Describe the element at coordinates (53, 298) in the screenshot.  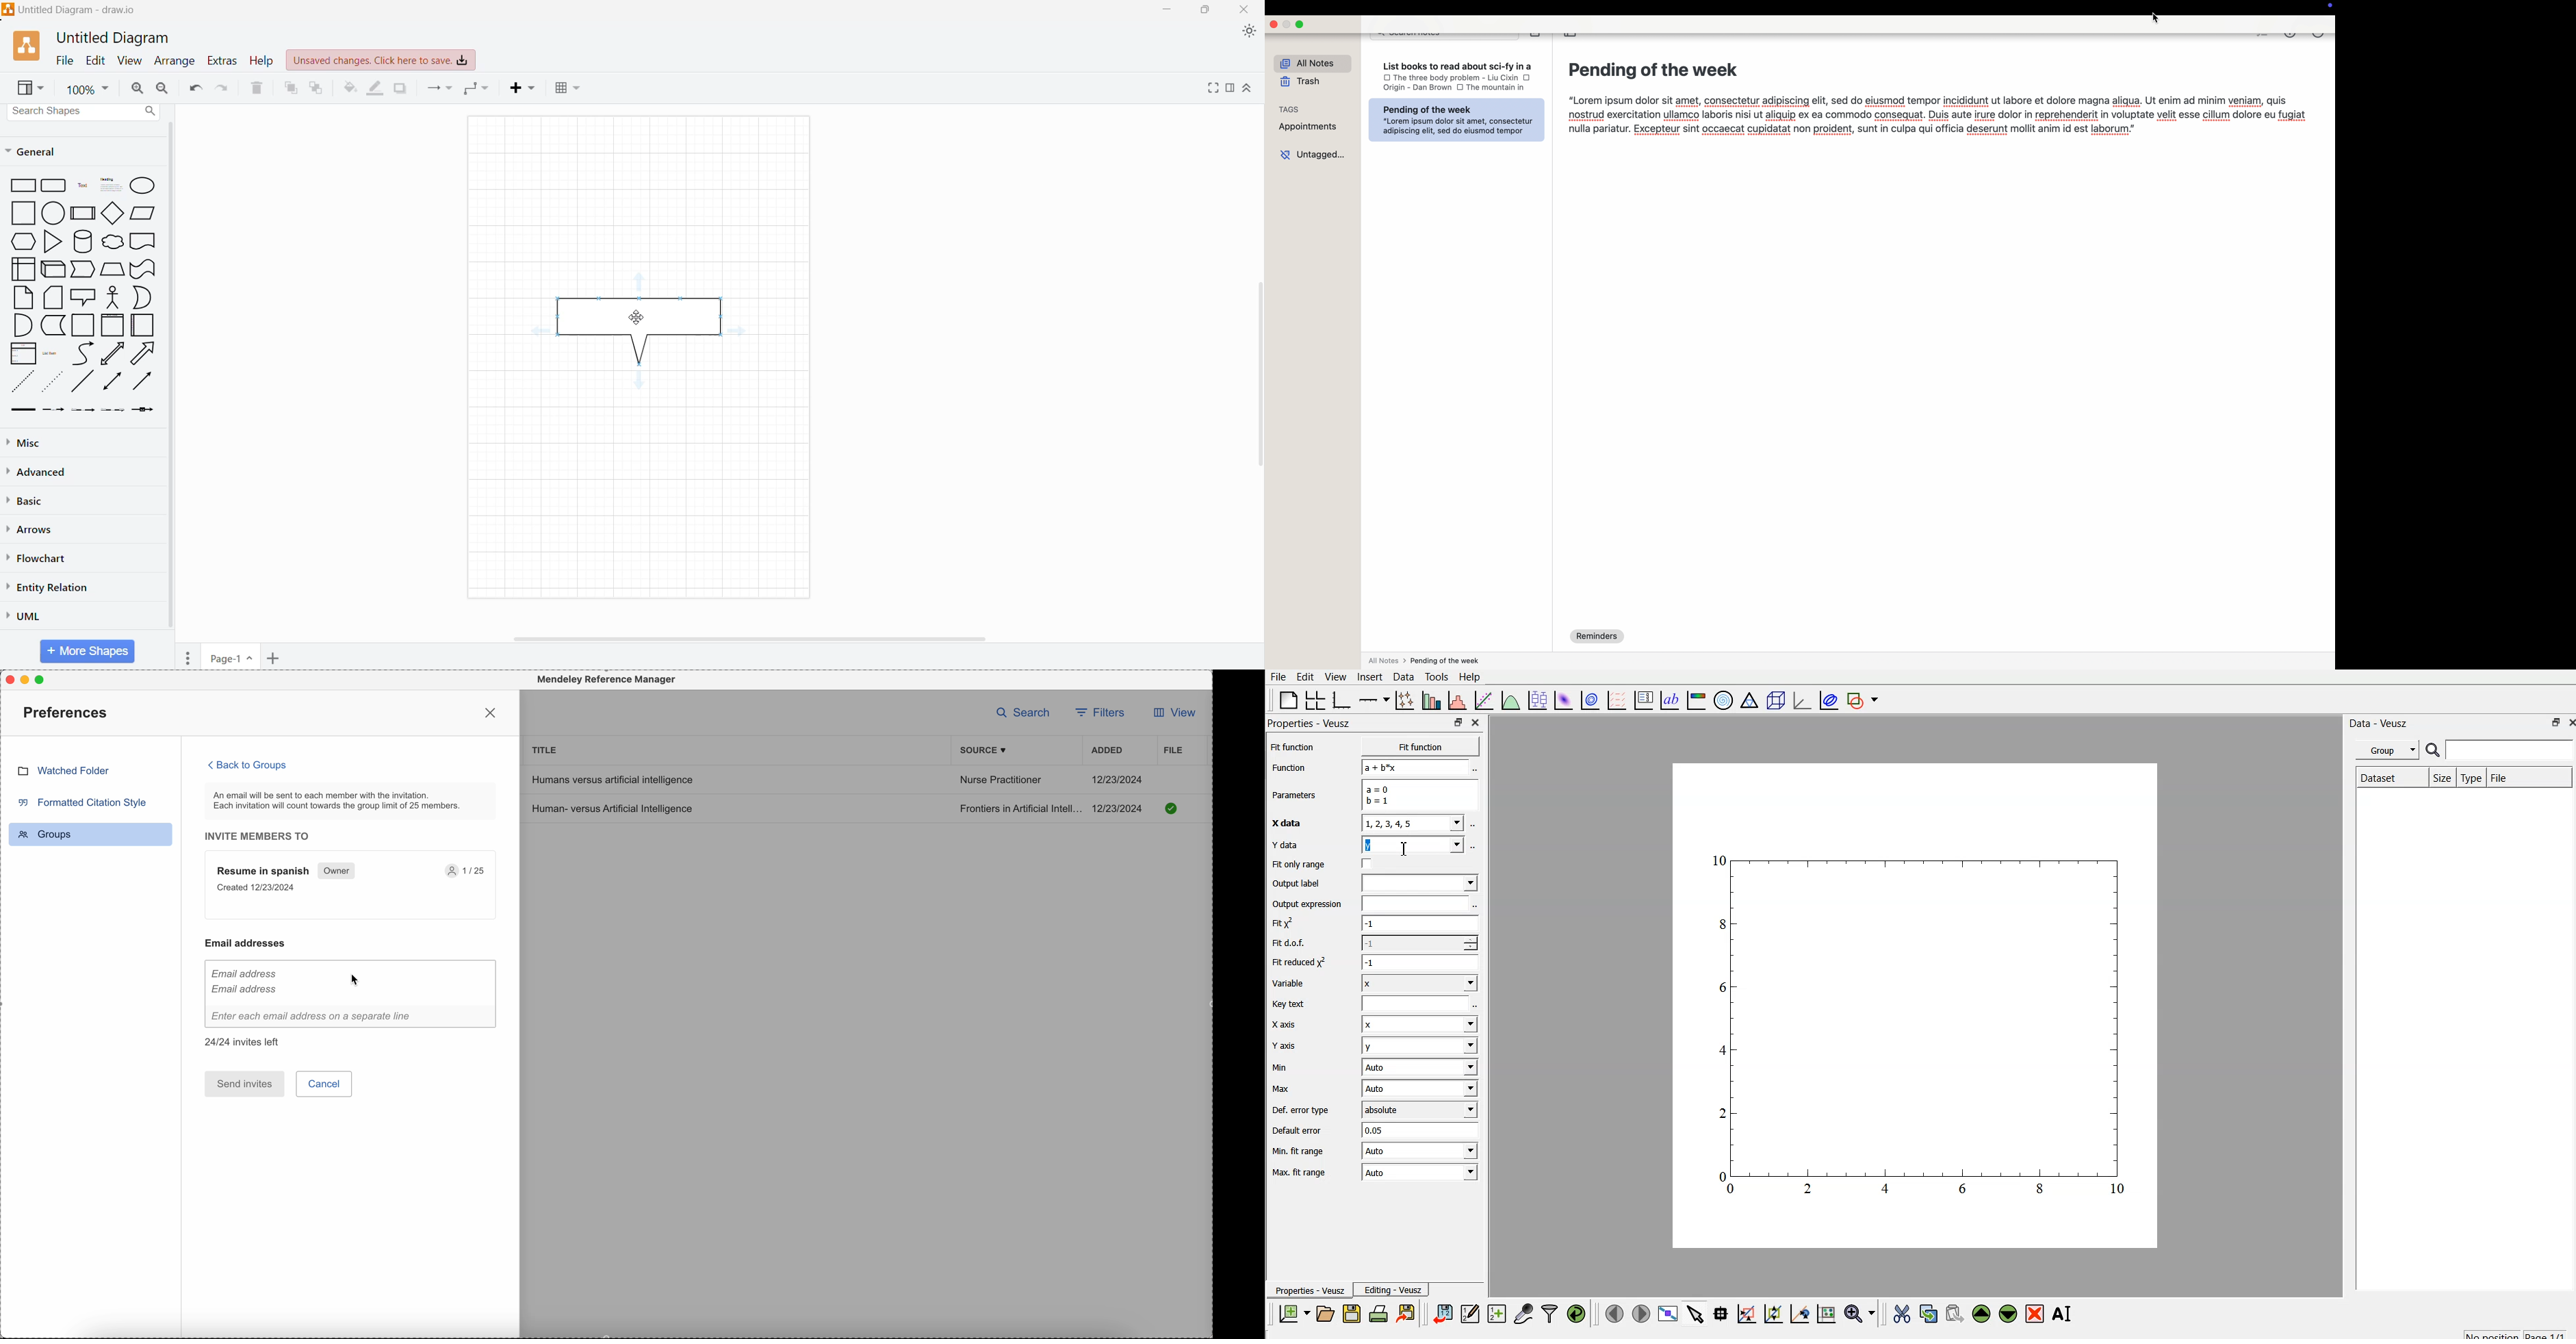
I see `Stacked Papers` at that location.